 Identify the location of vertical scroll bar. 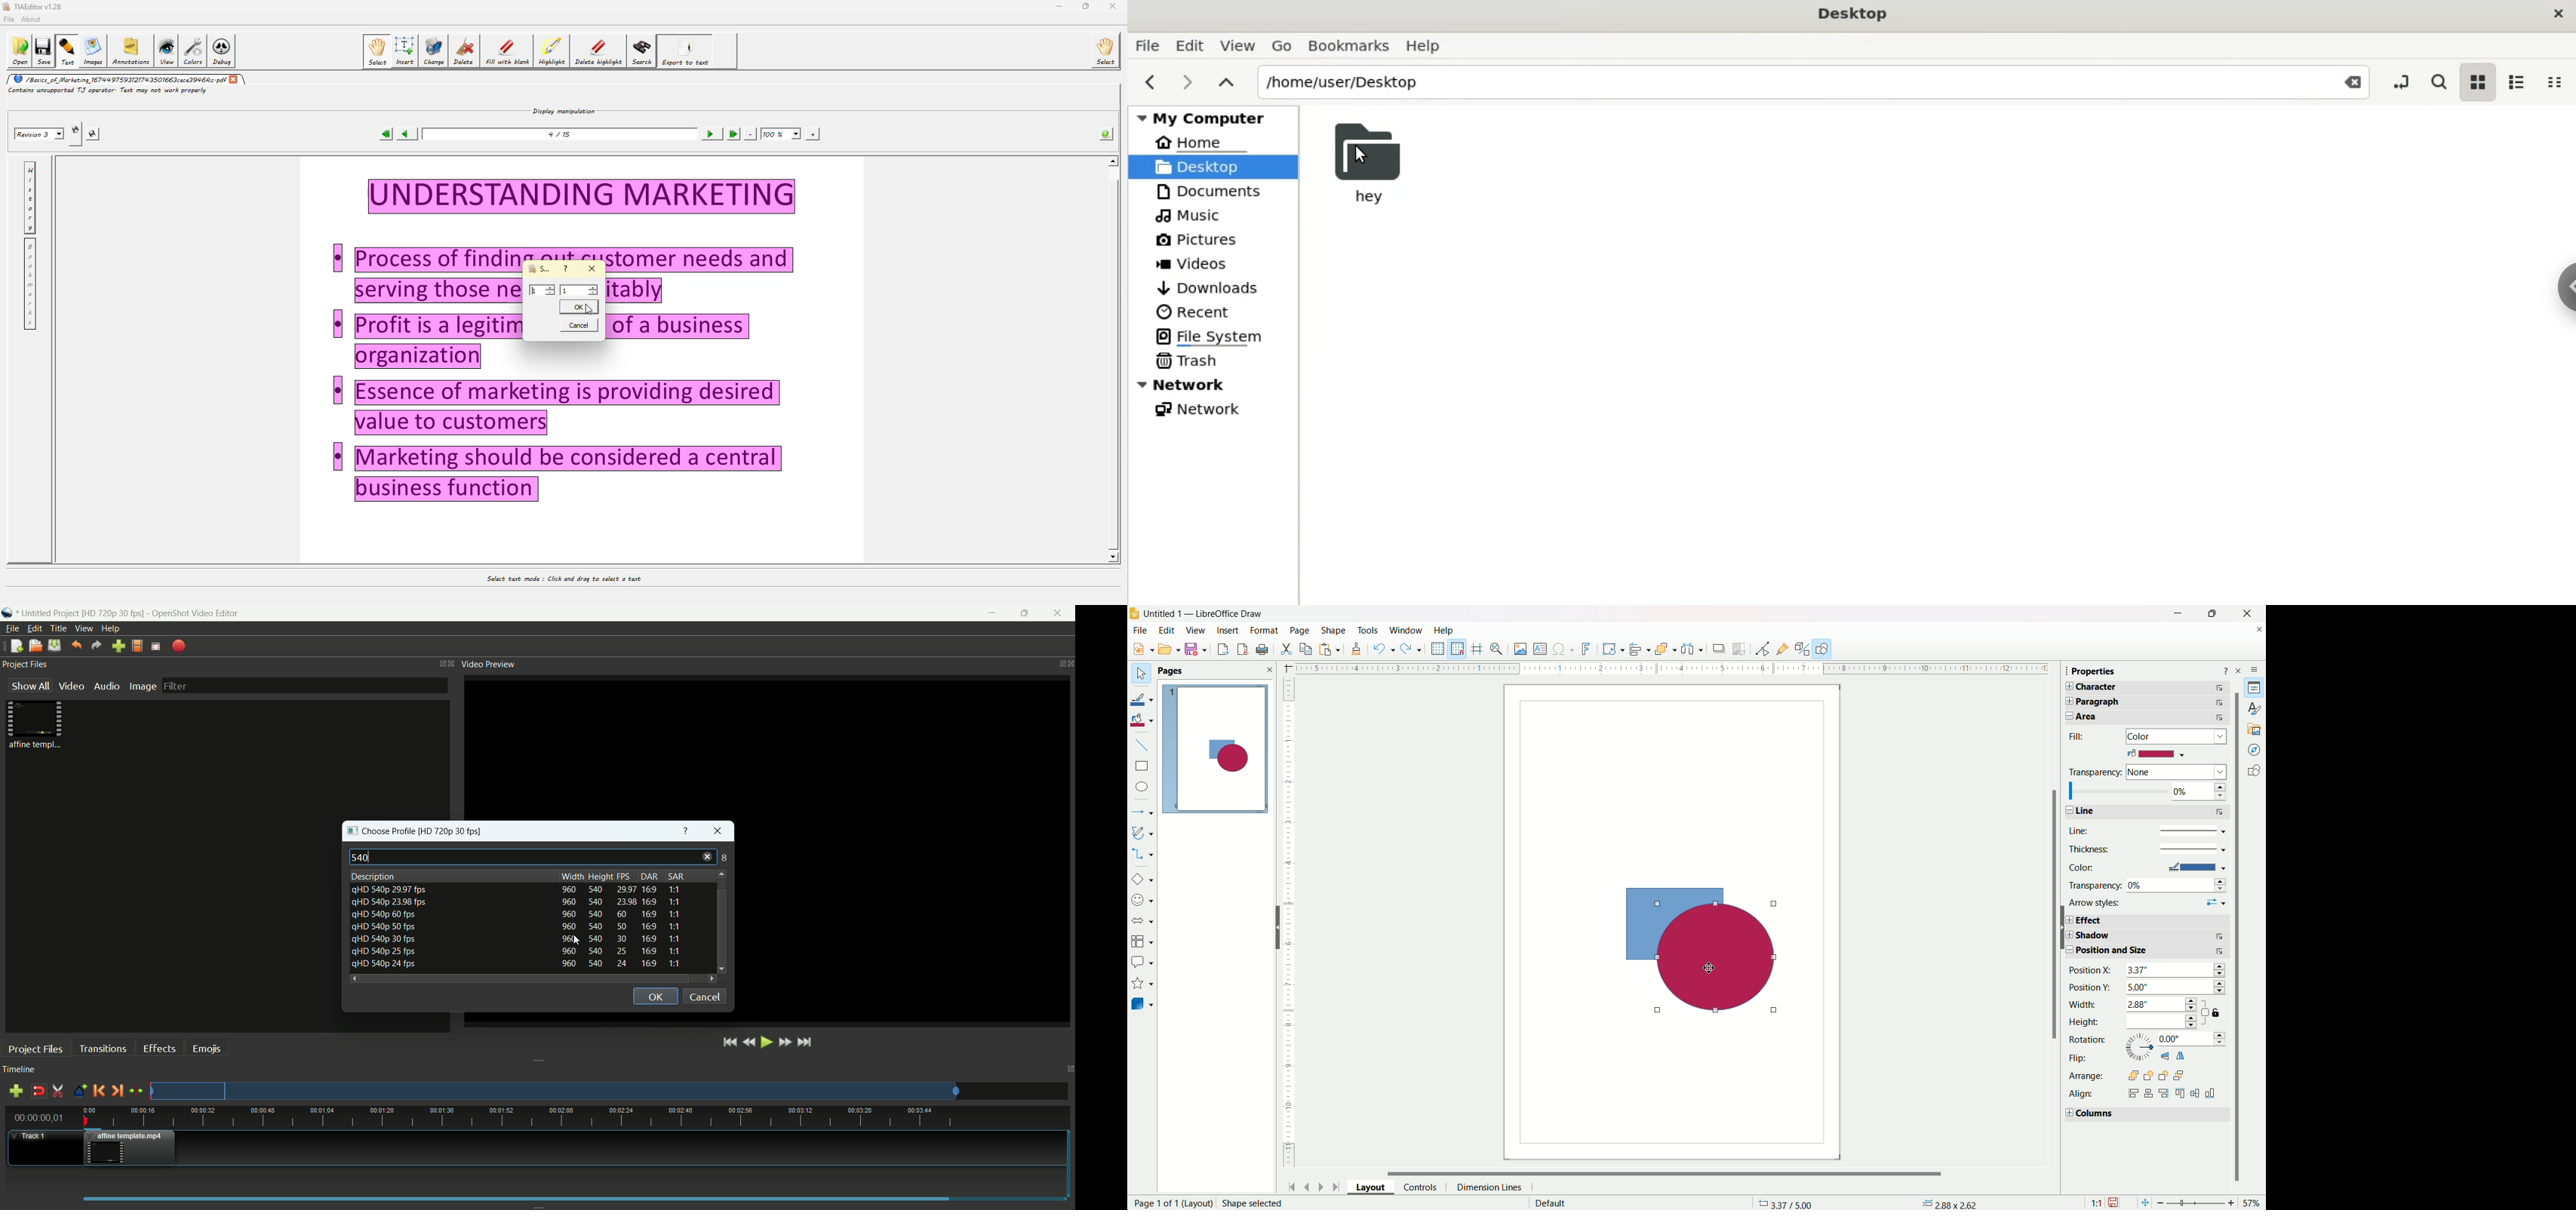
(2238, 993).